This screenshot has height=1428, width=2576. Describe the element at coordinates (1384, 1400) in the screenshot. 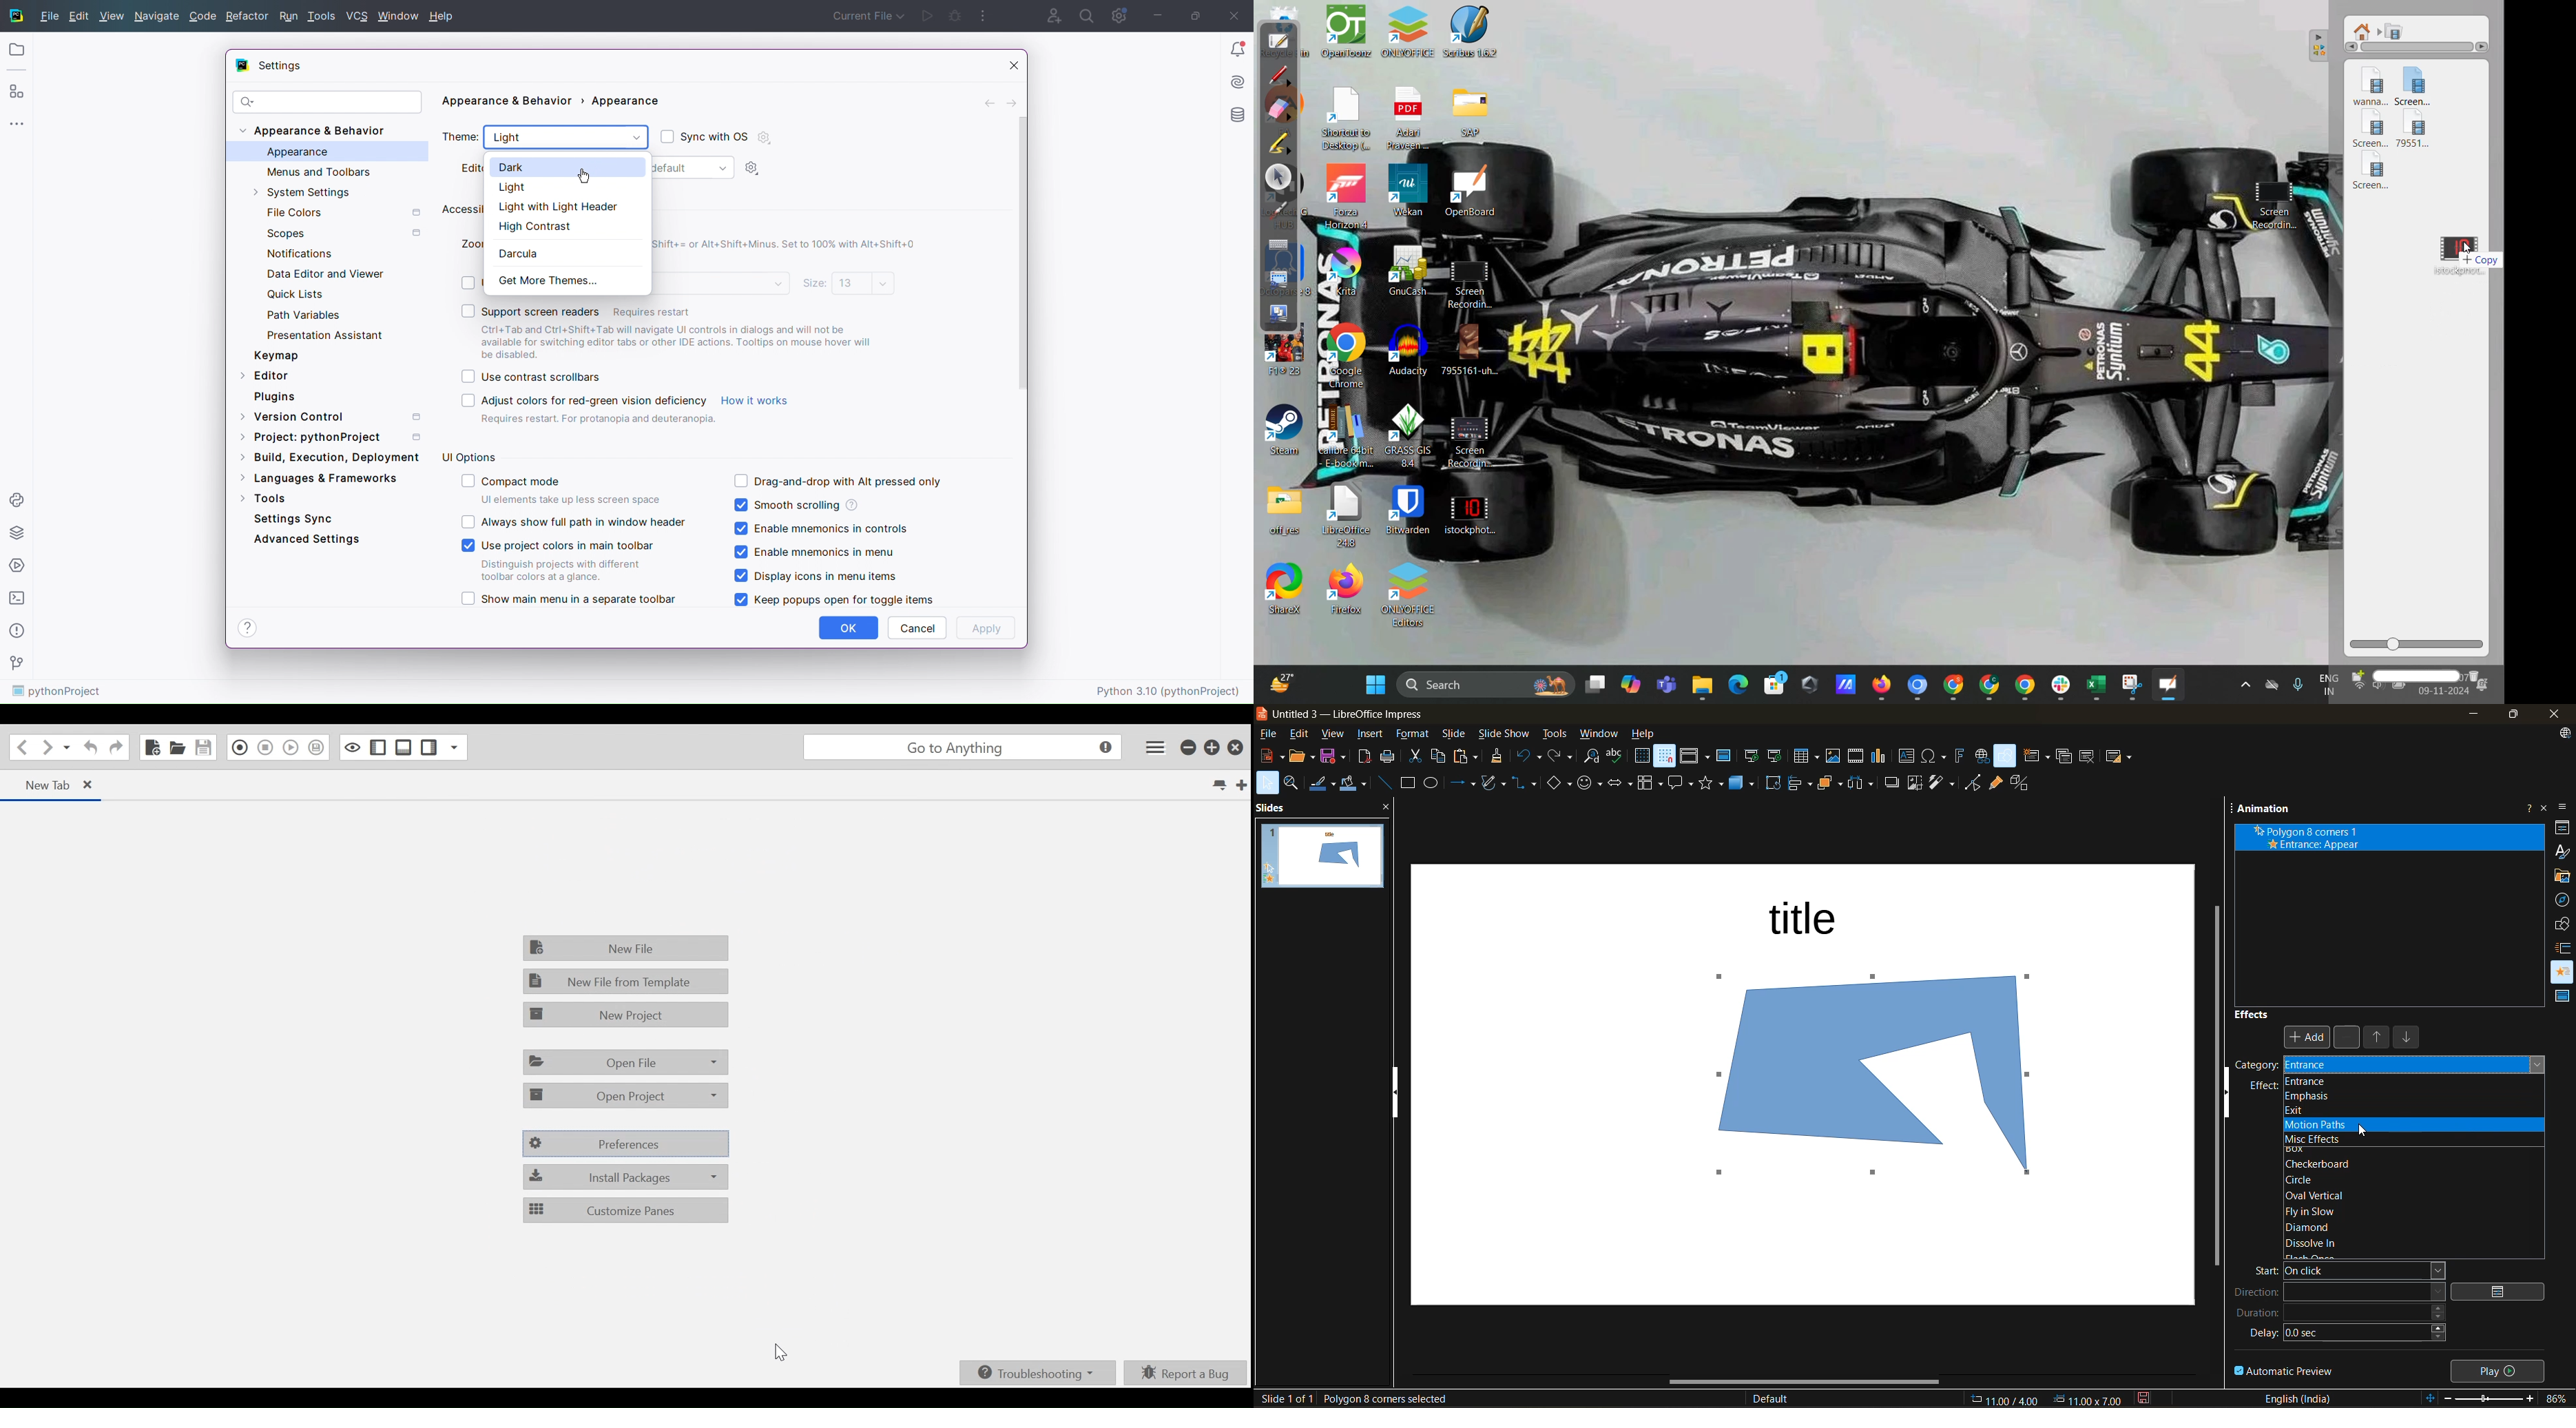

I see `selected shape details` at that location.